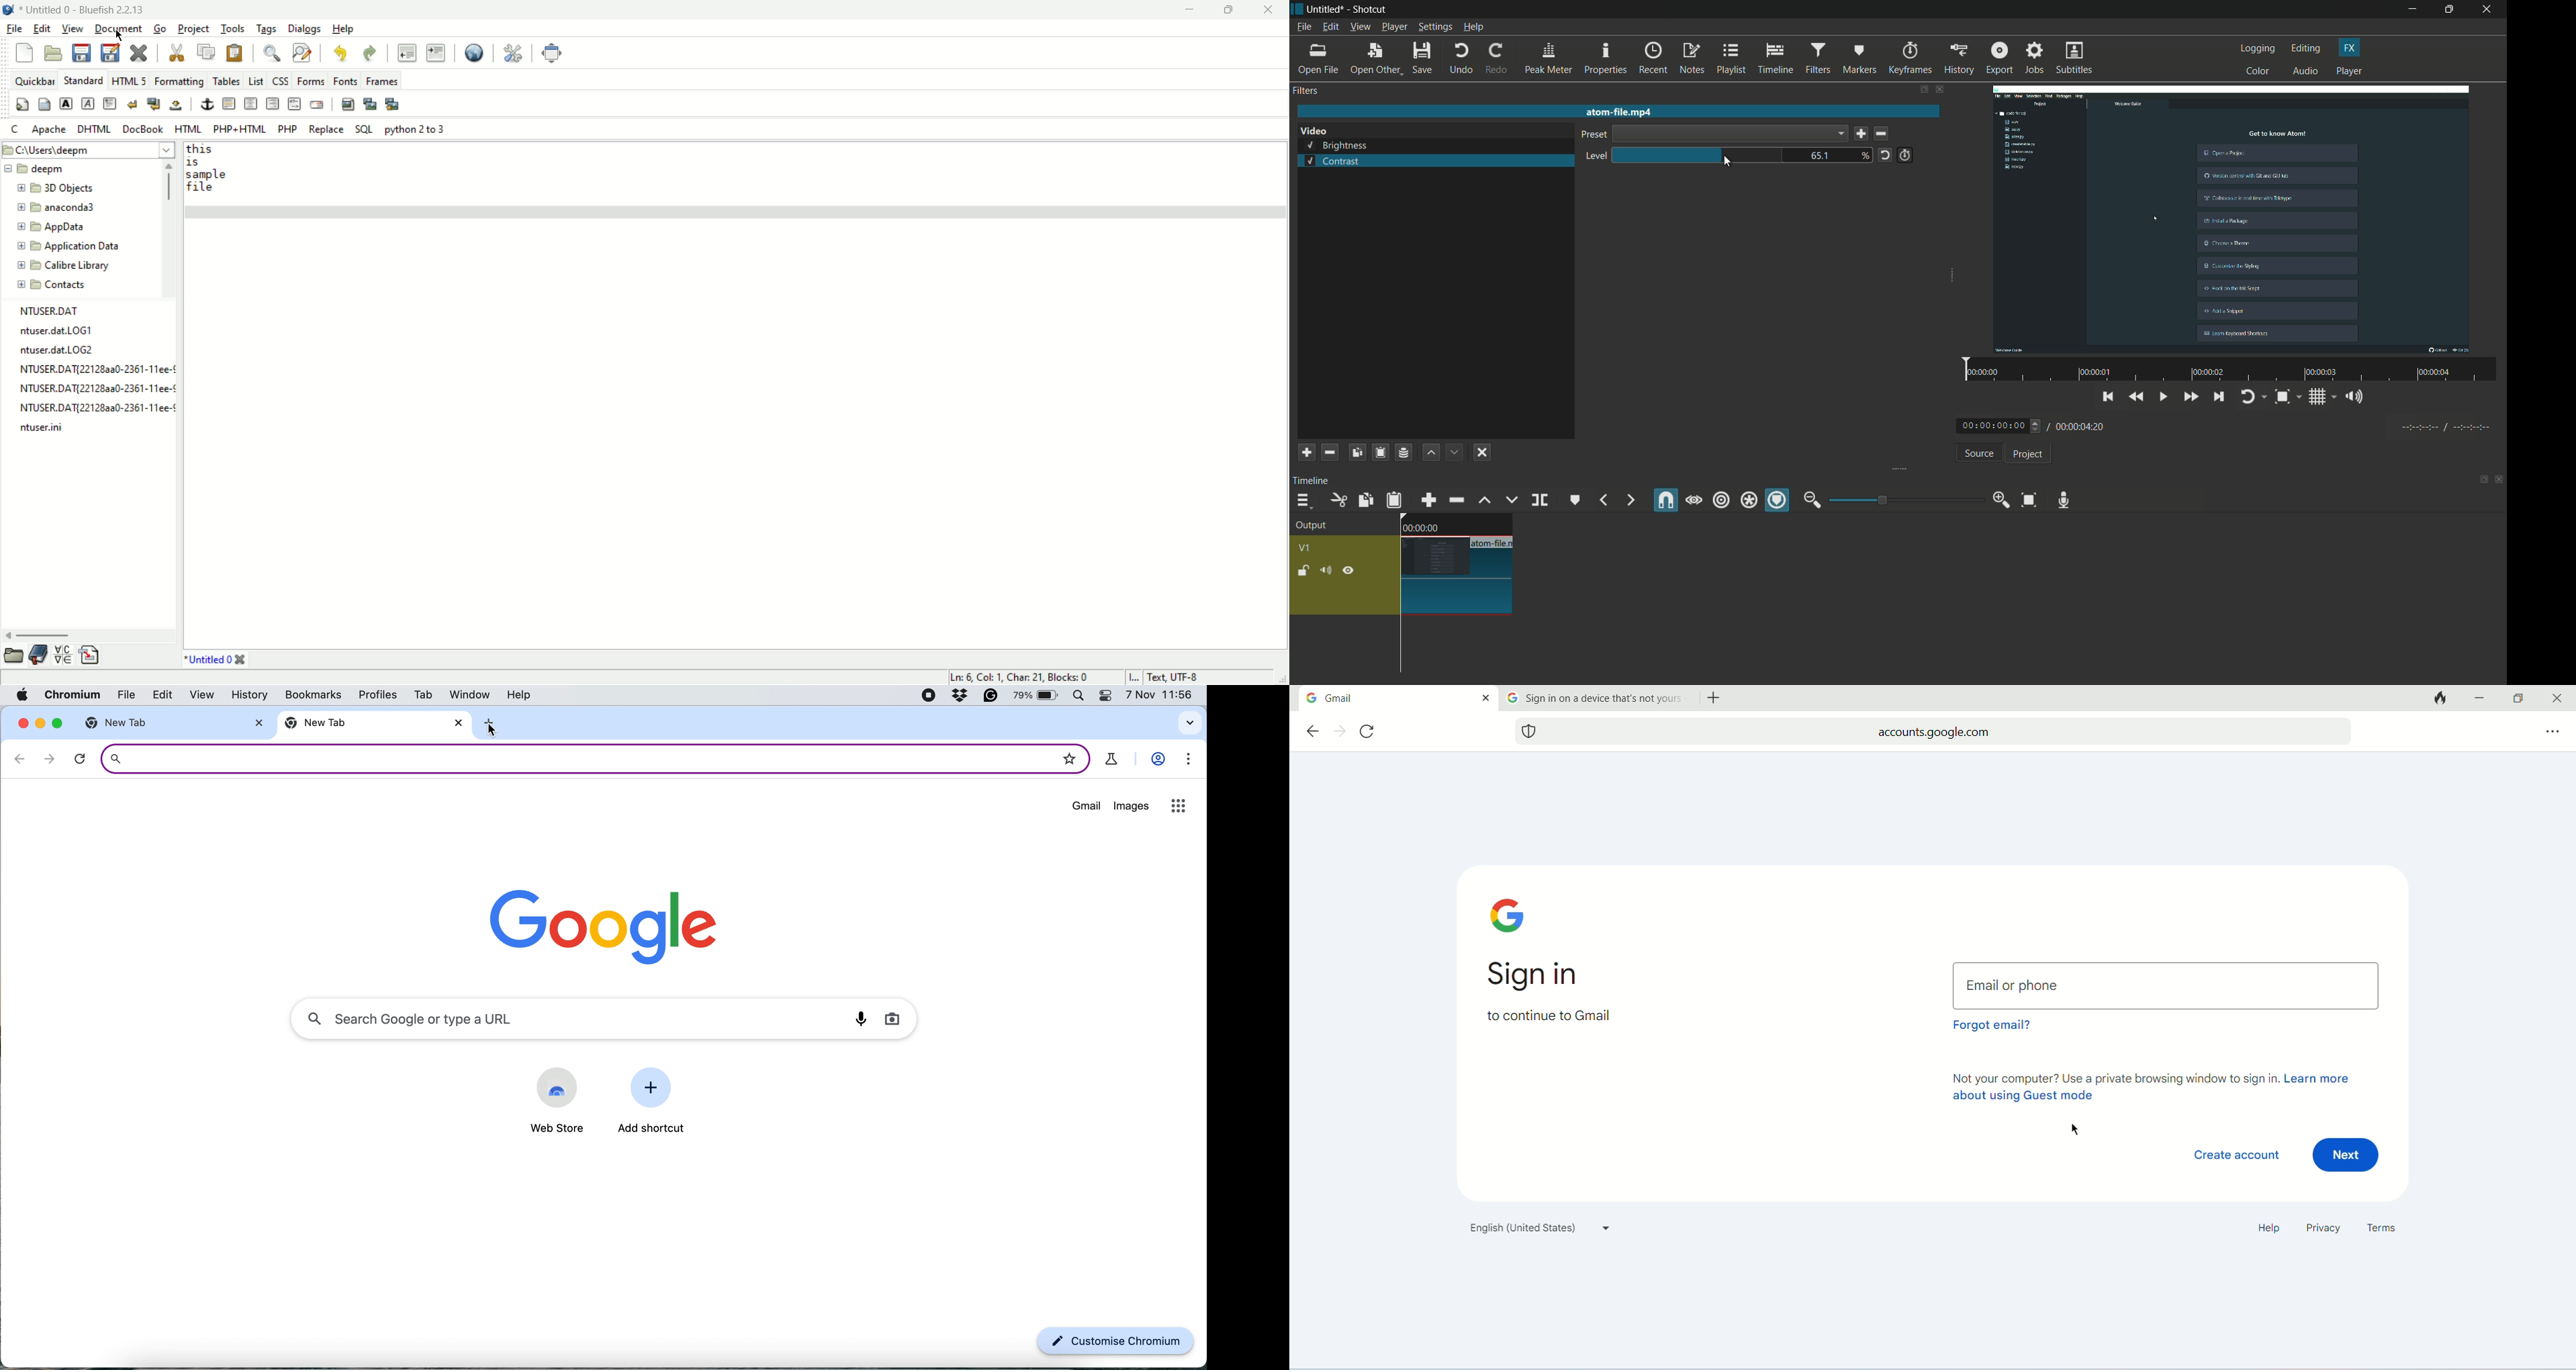 This screenshot has height=1372, width=2576. What do you see at coordinates (2061, 500) in the screenshot?
I see `record audio` at bounding box center [2061, 500].